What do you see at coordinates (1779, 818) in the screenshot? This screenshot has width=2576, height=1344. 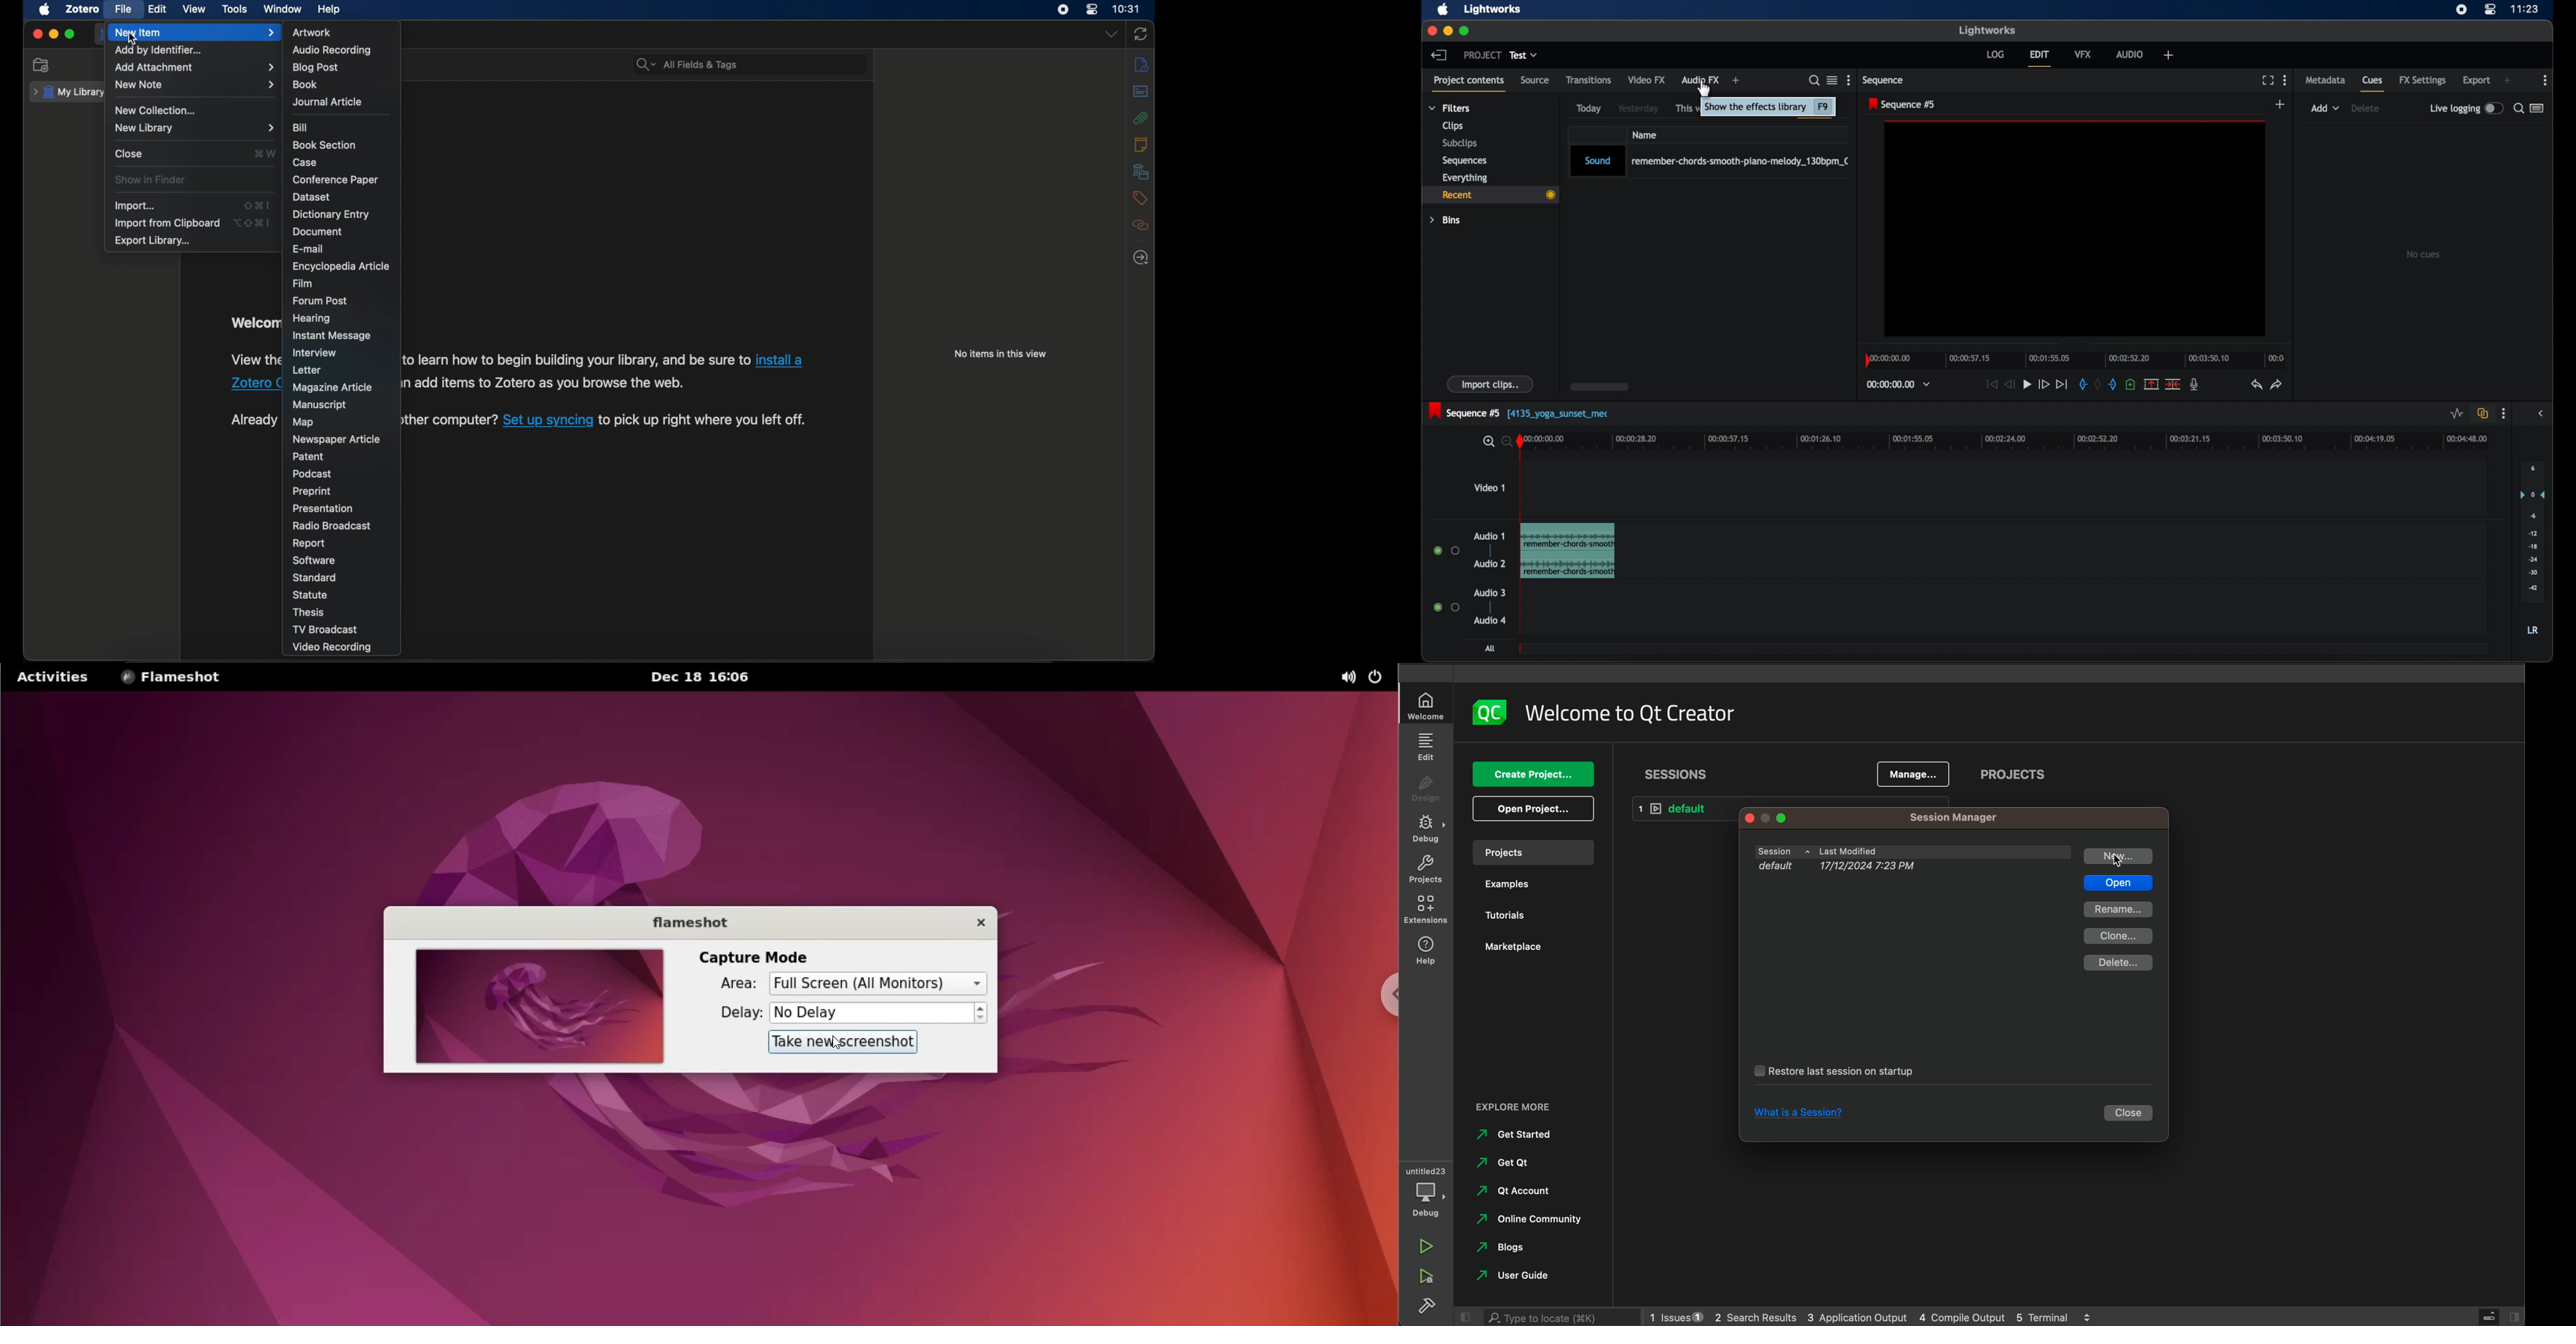 I see `window controls` at bounding box center [1779, 818].